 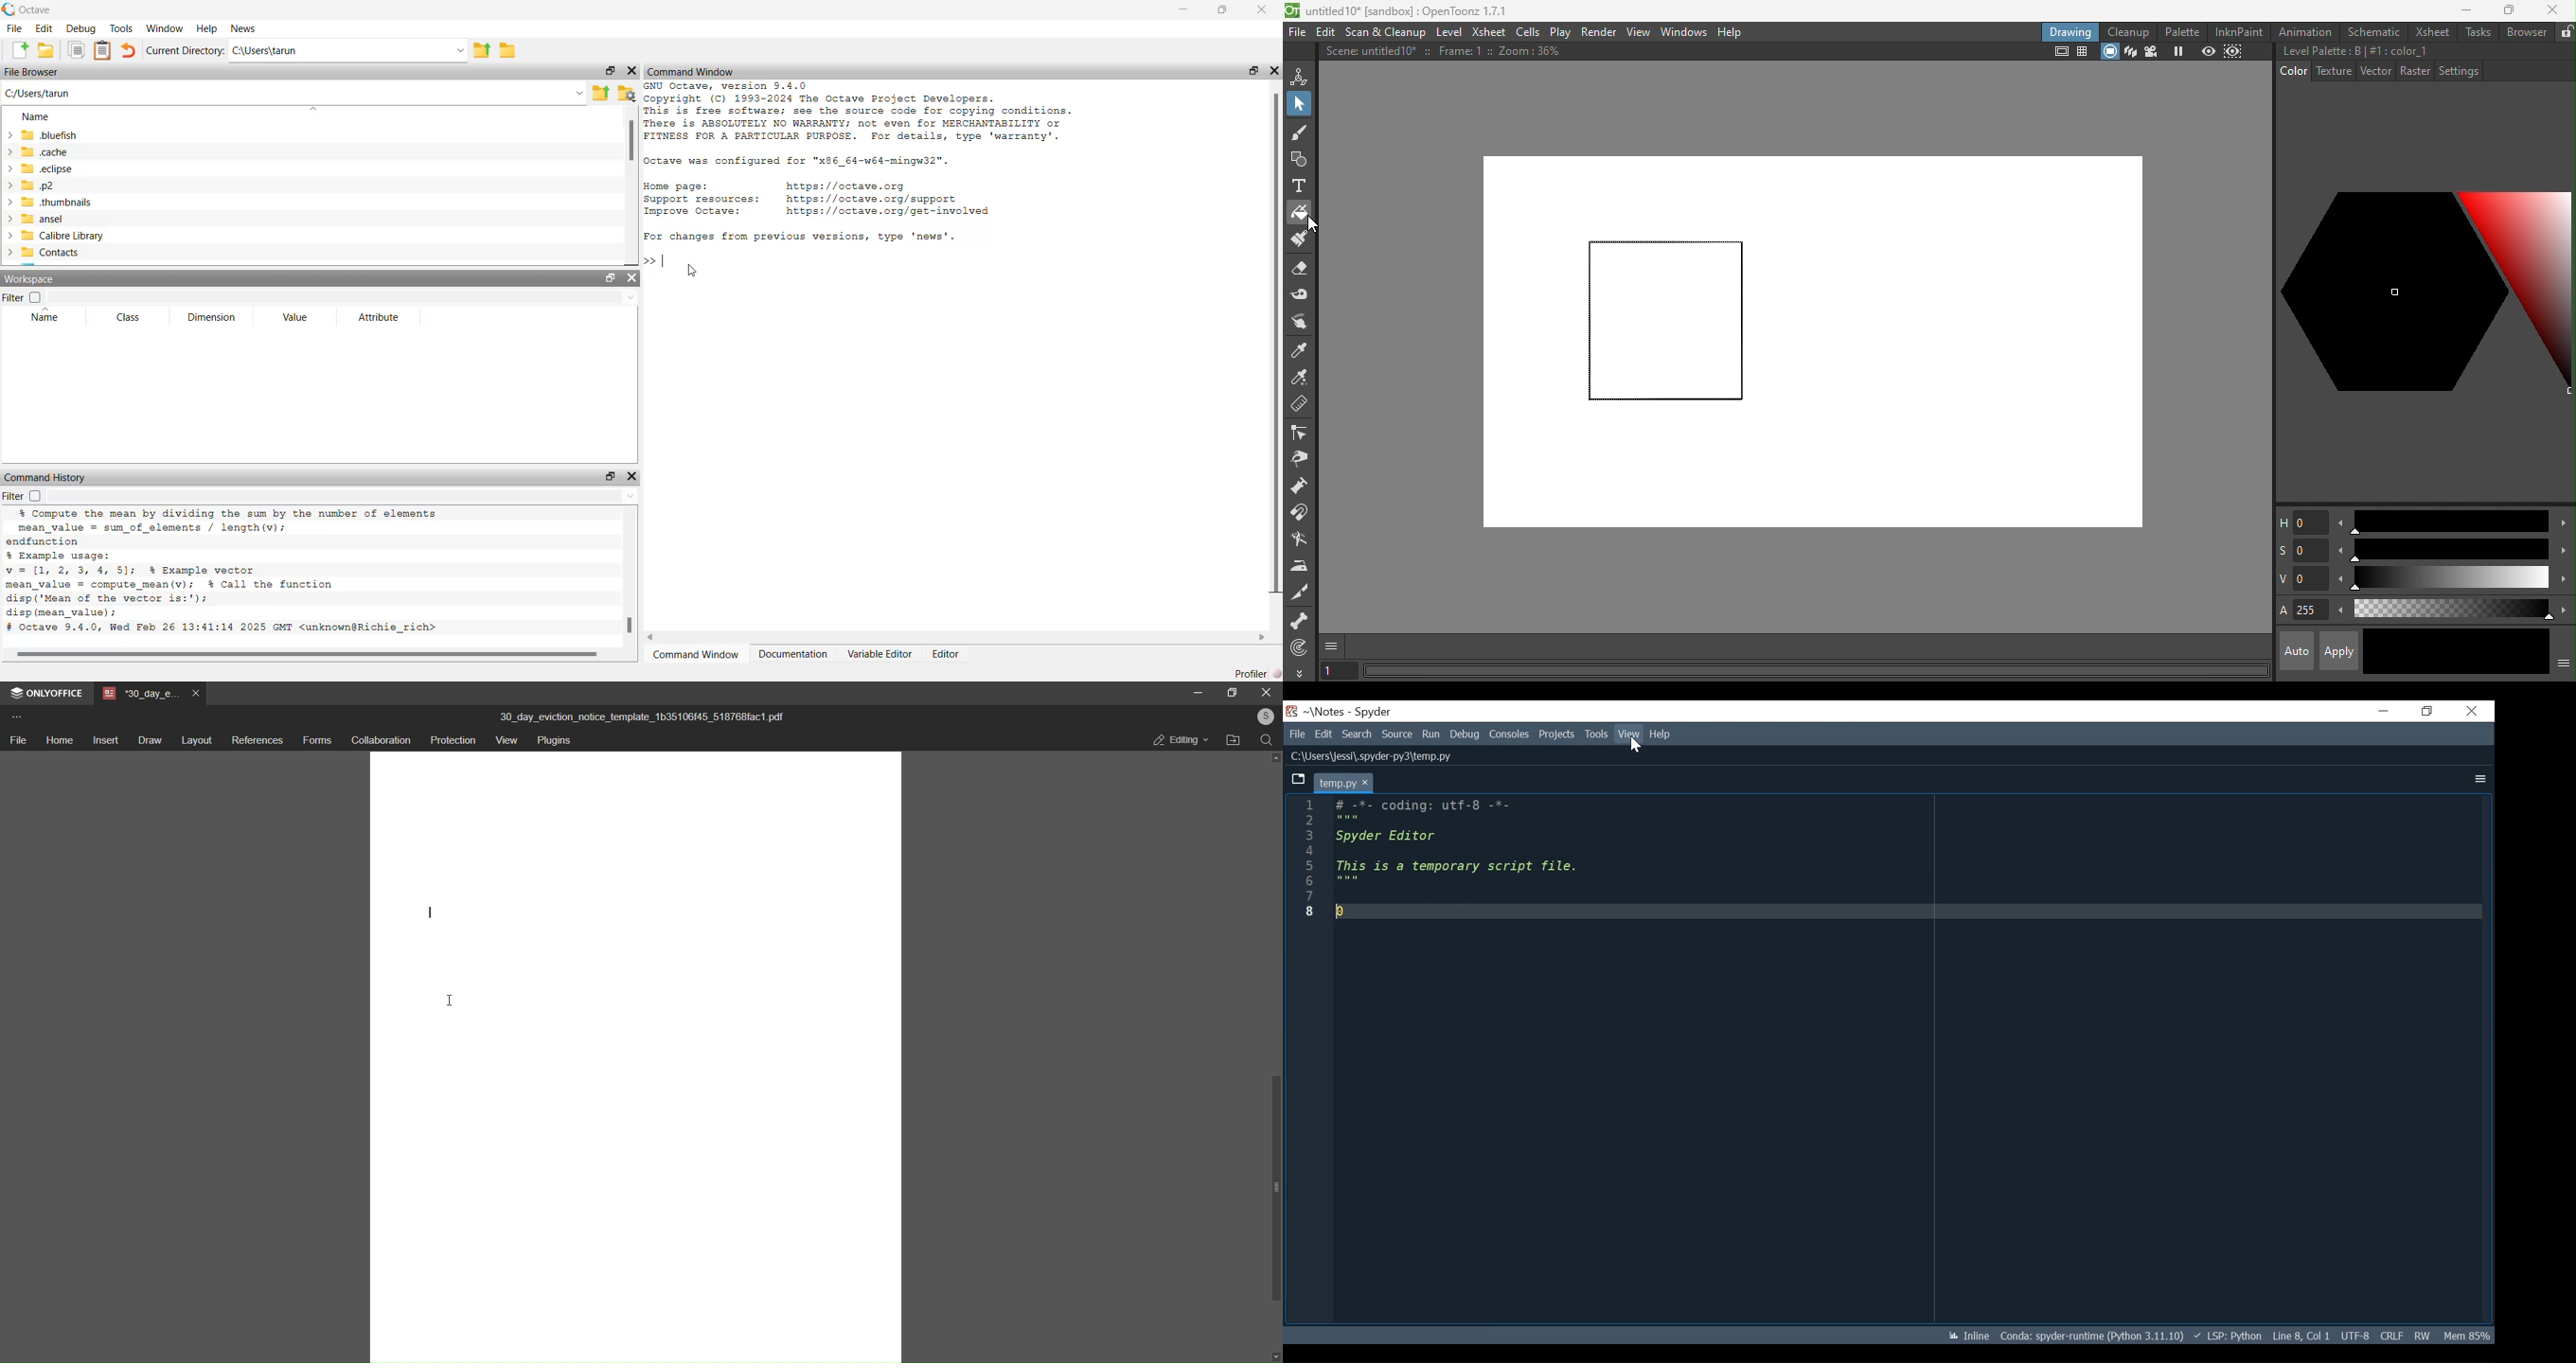 I want to click on Iron tool, so click(x=1301, y=566).